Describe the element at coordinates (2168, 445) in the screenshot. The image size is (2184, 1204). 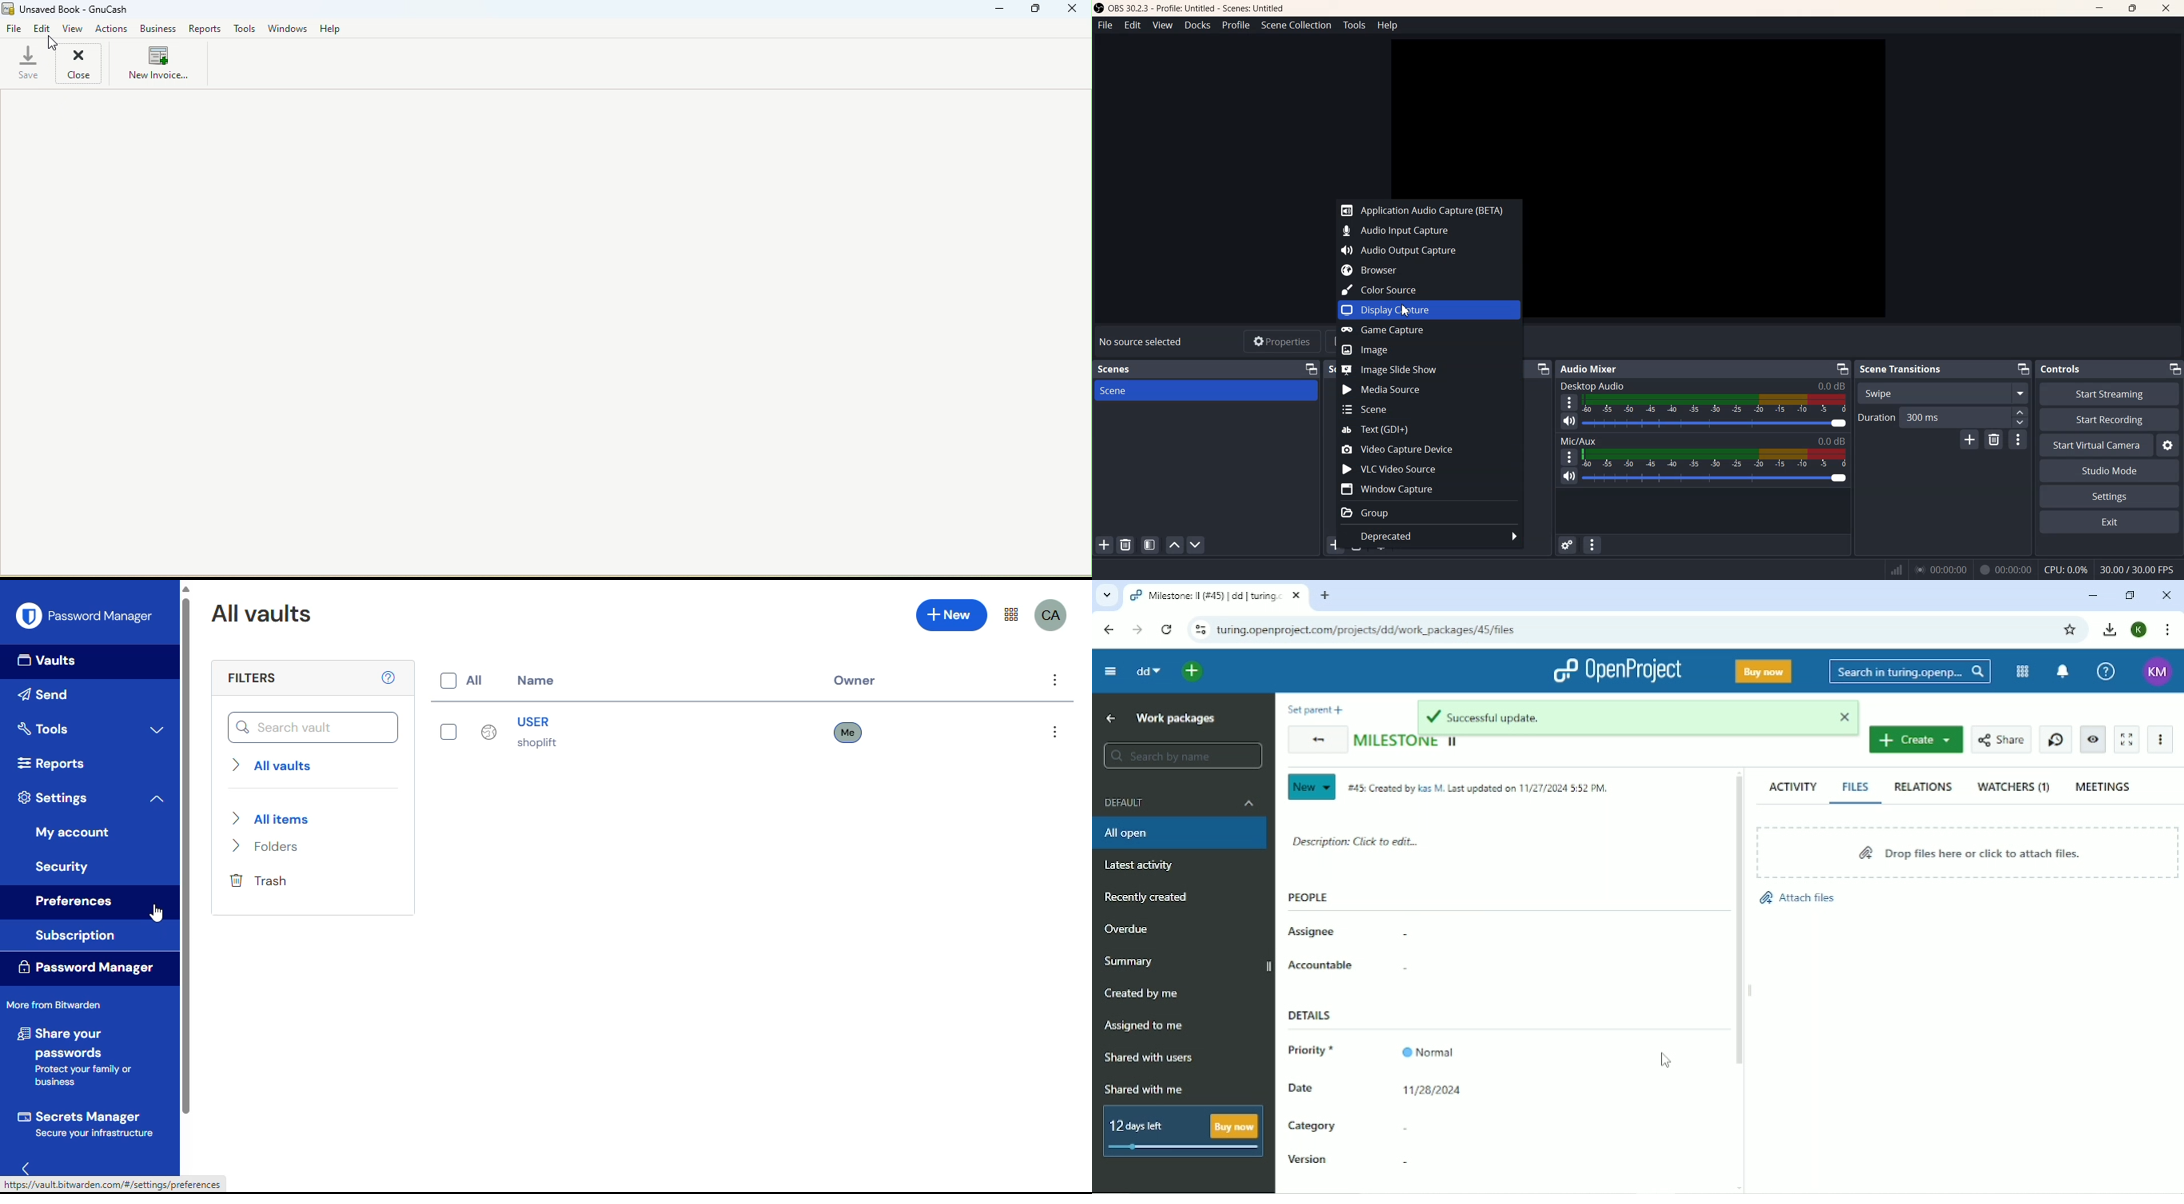
I see `Settings` at that location.